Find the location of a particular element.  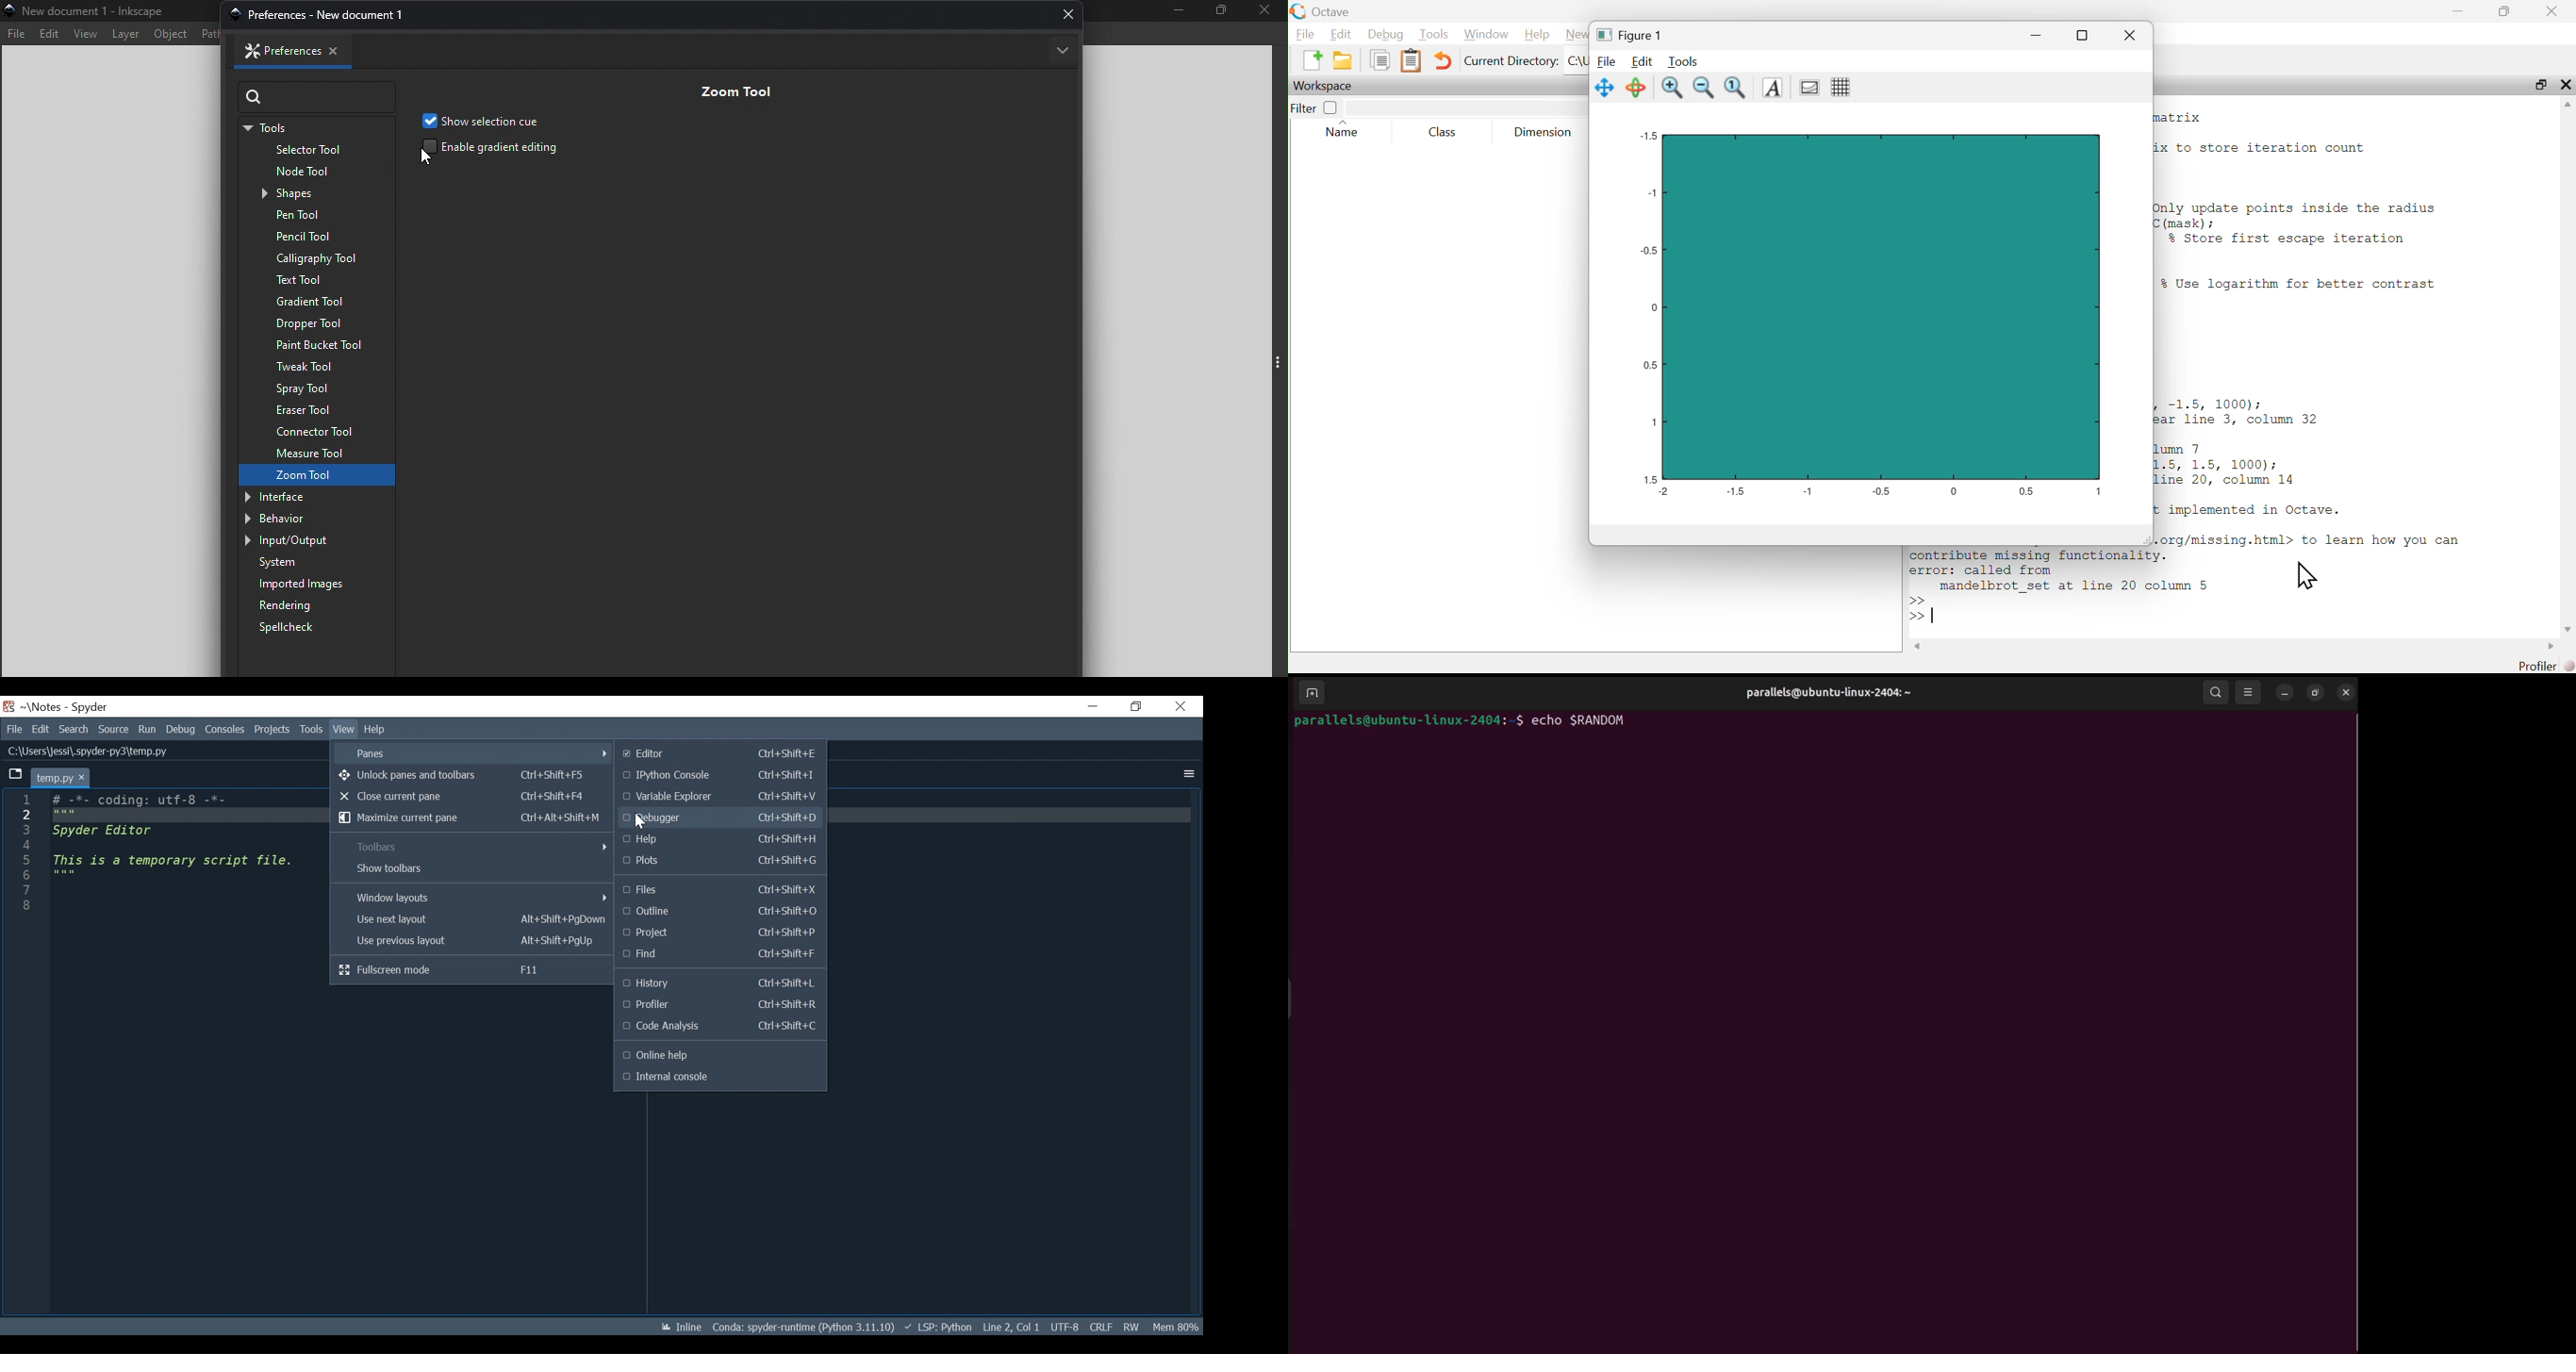

cursor is located at coordinates (424, 156).